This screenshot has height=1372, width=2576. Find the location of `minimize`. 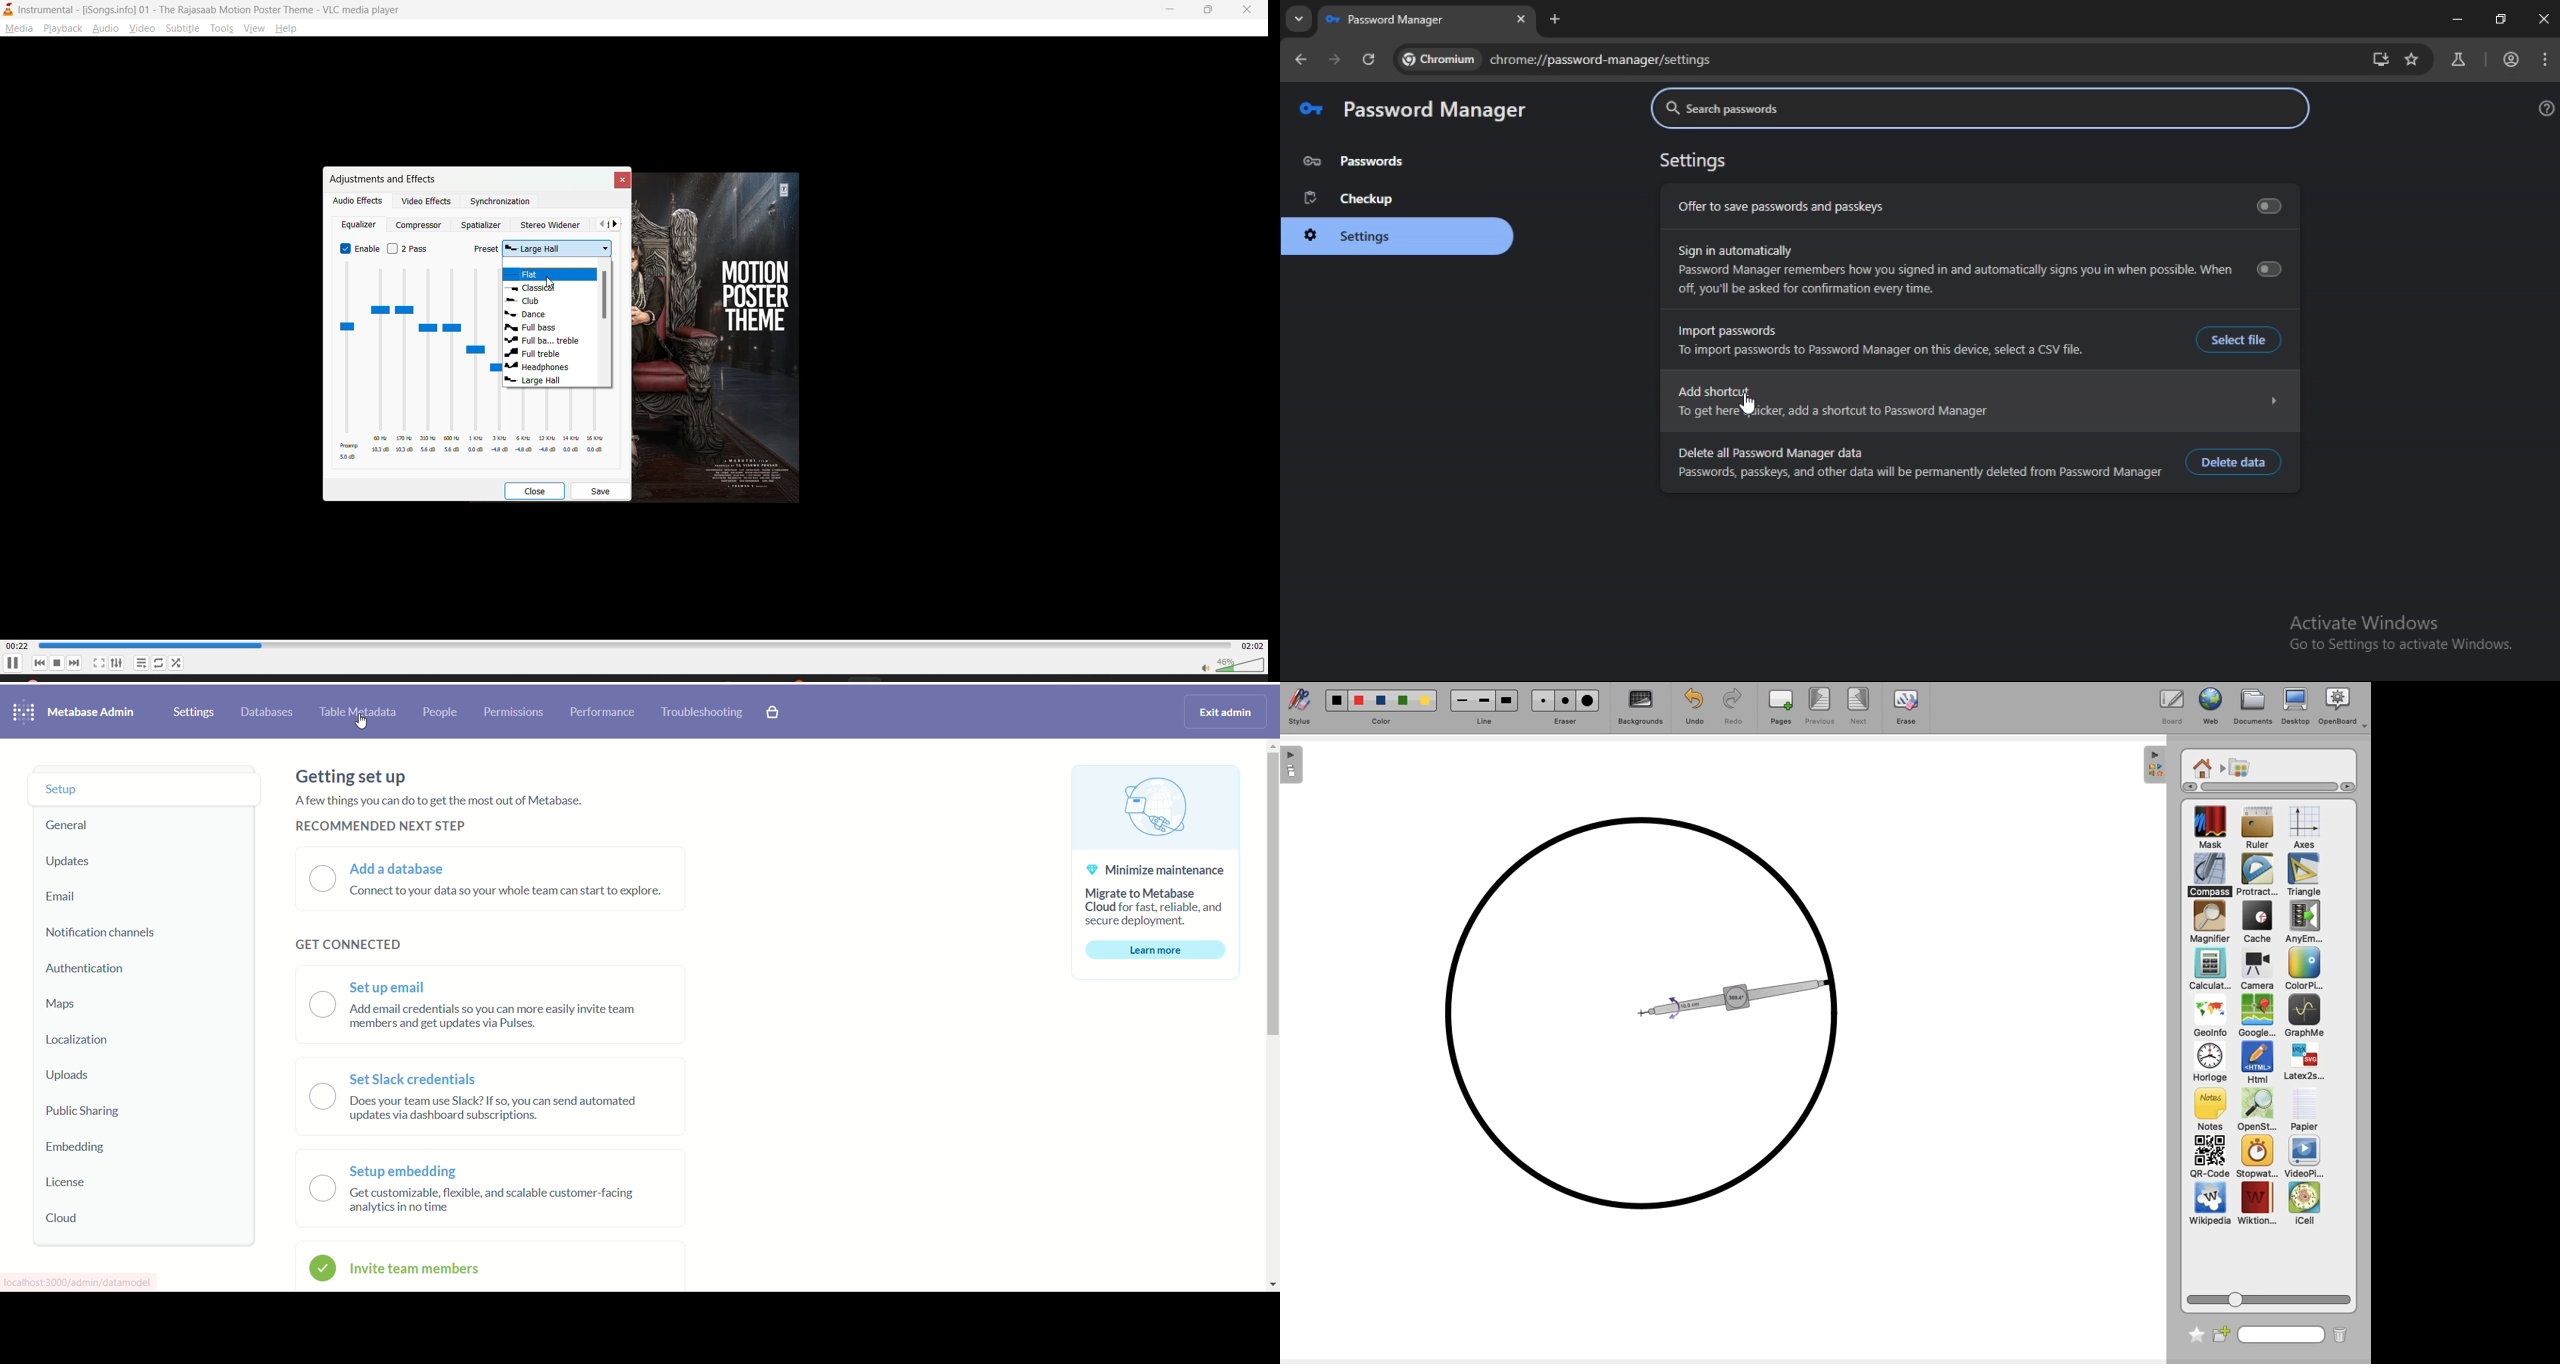

minimize is located at coordinates (2455, 19).